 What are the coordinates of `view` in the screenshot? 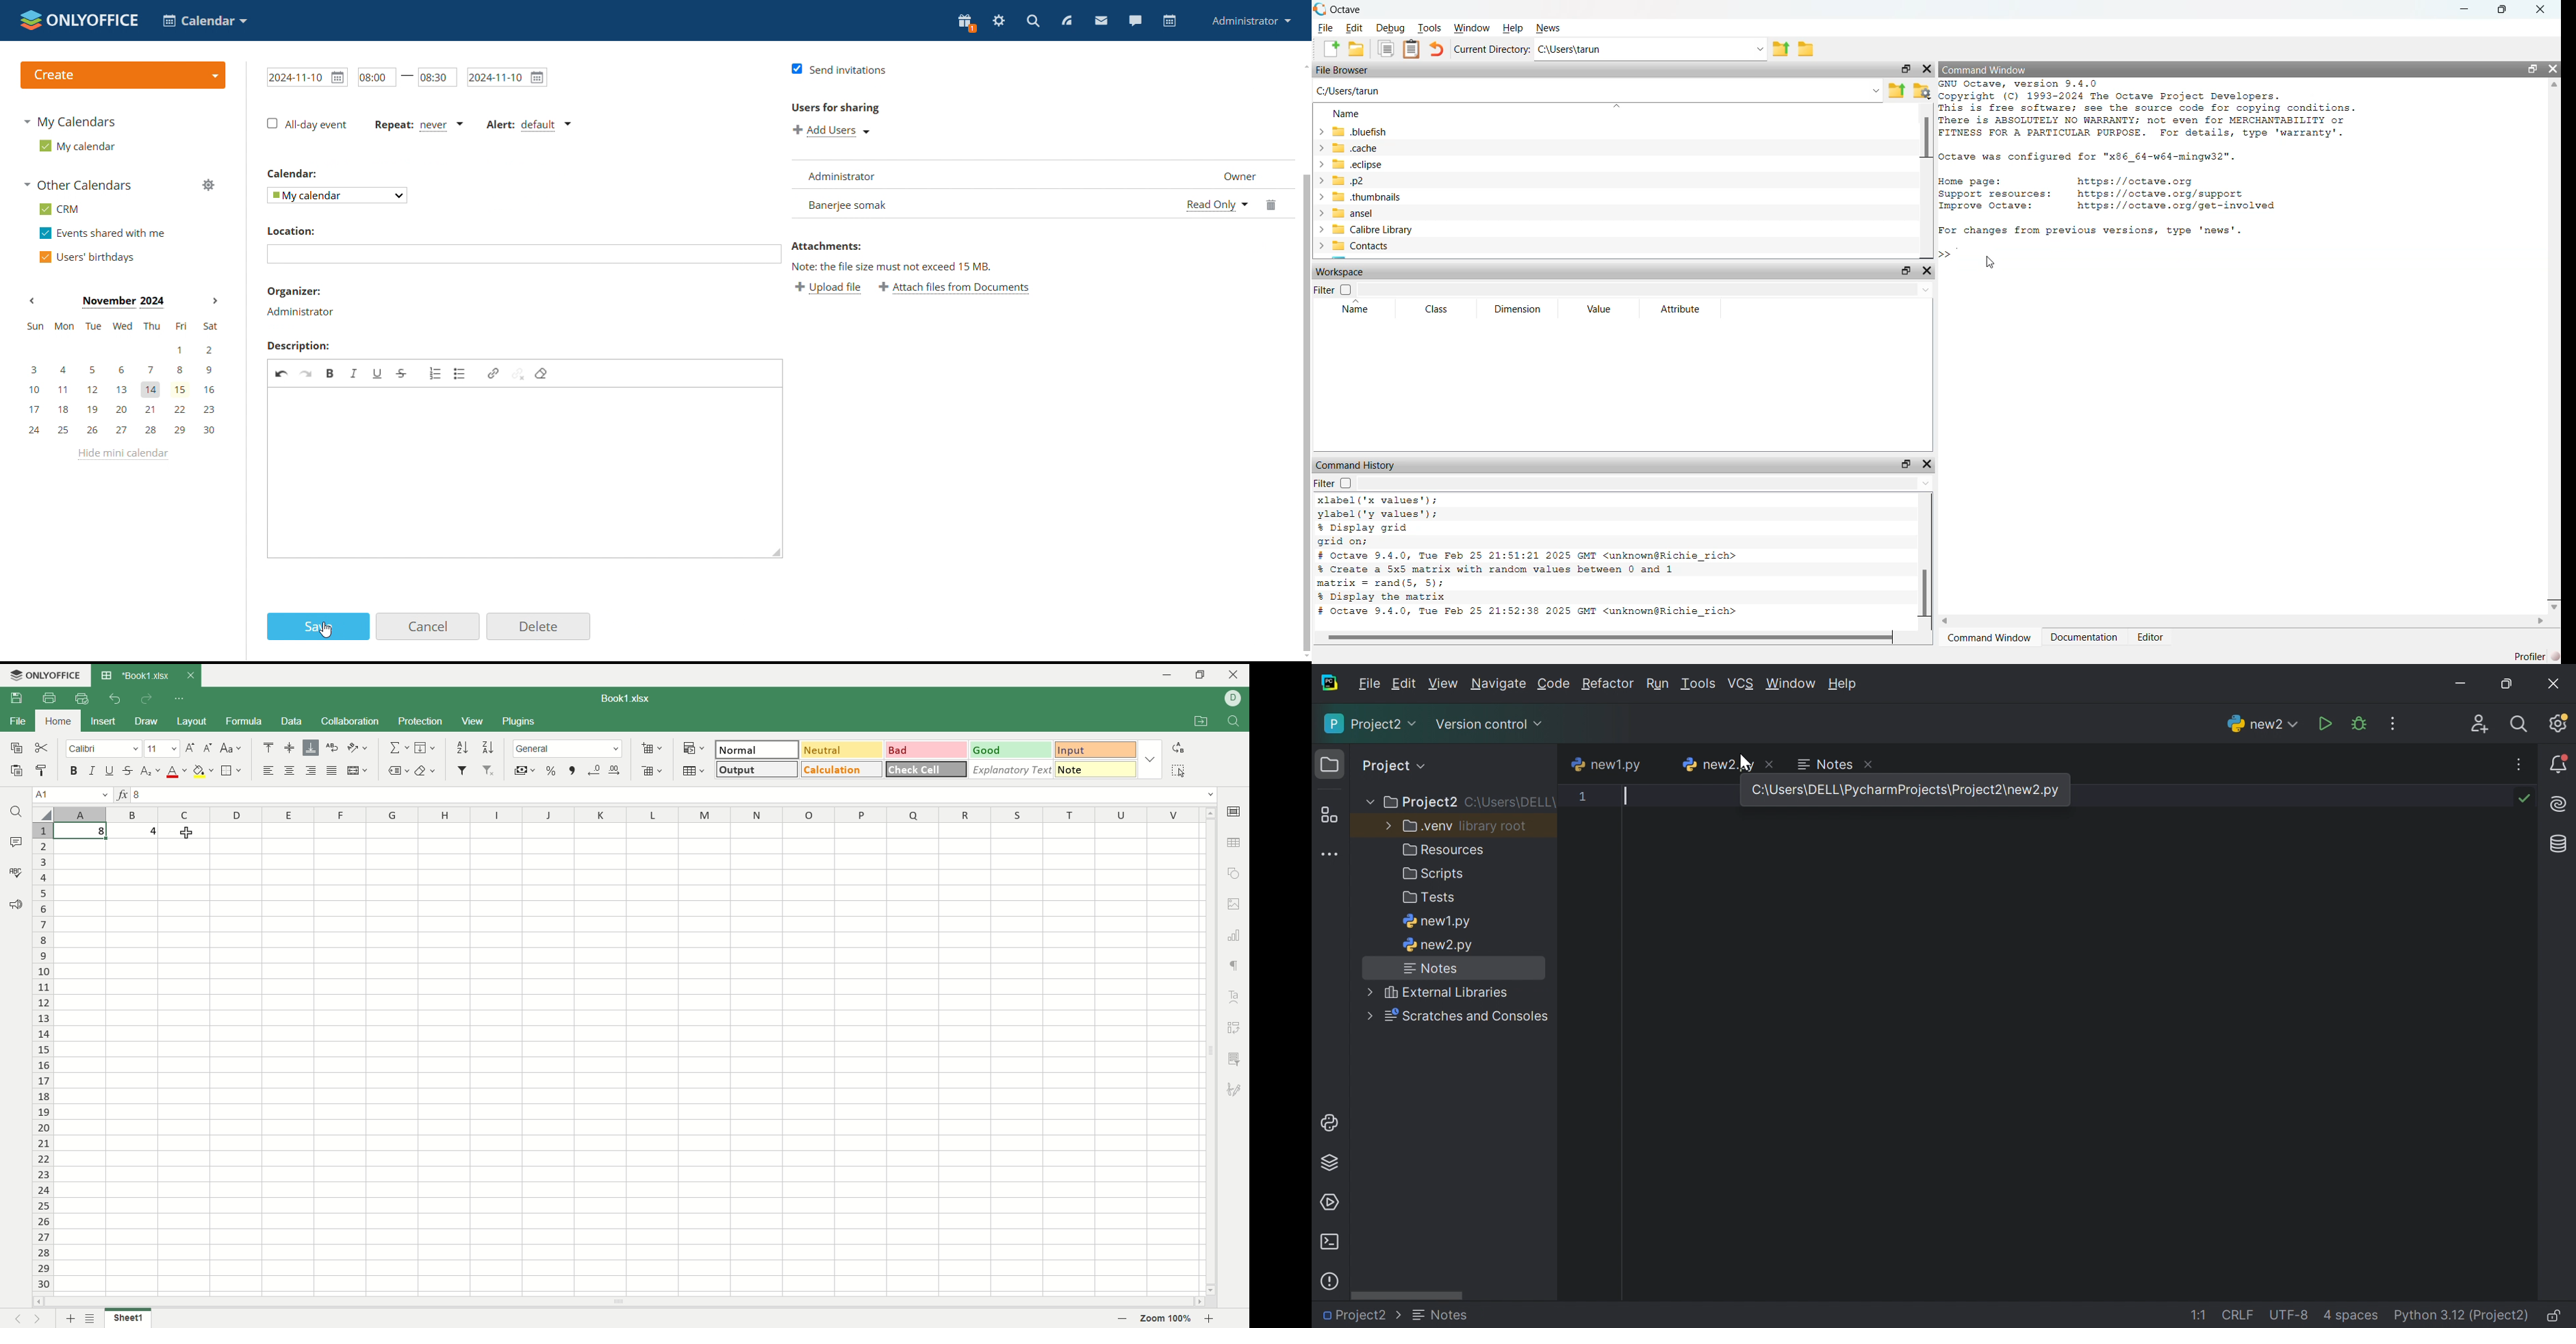 It's located at (473, 722).